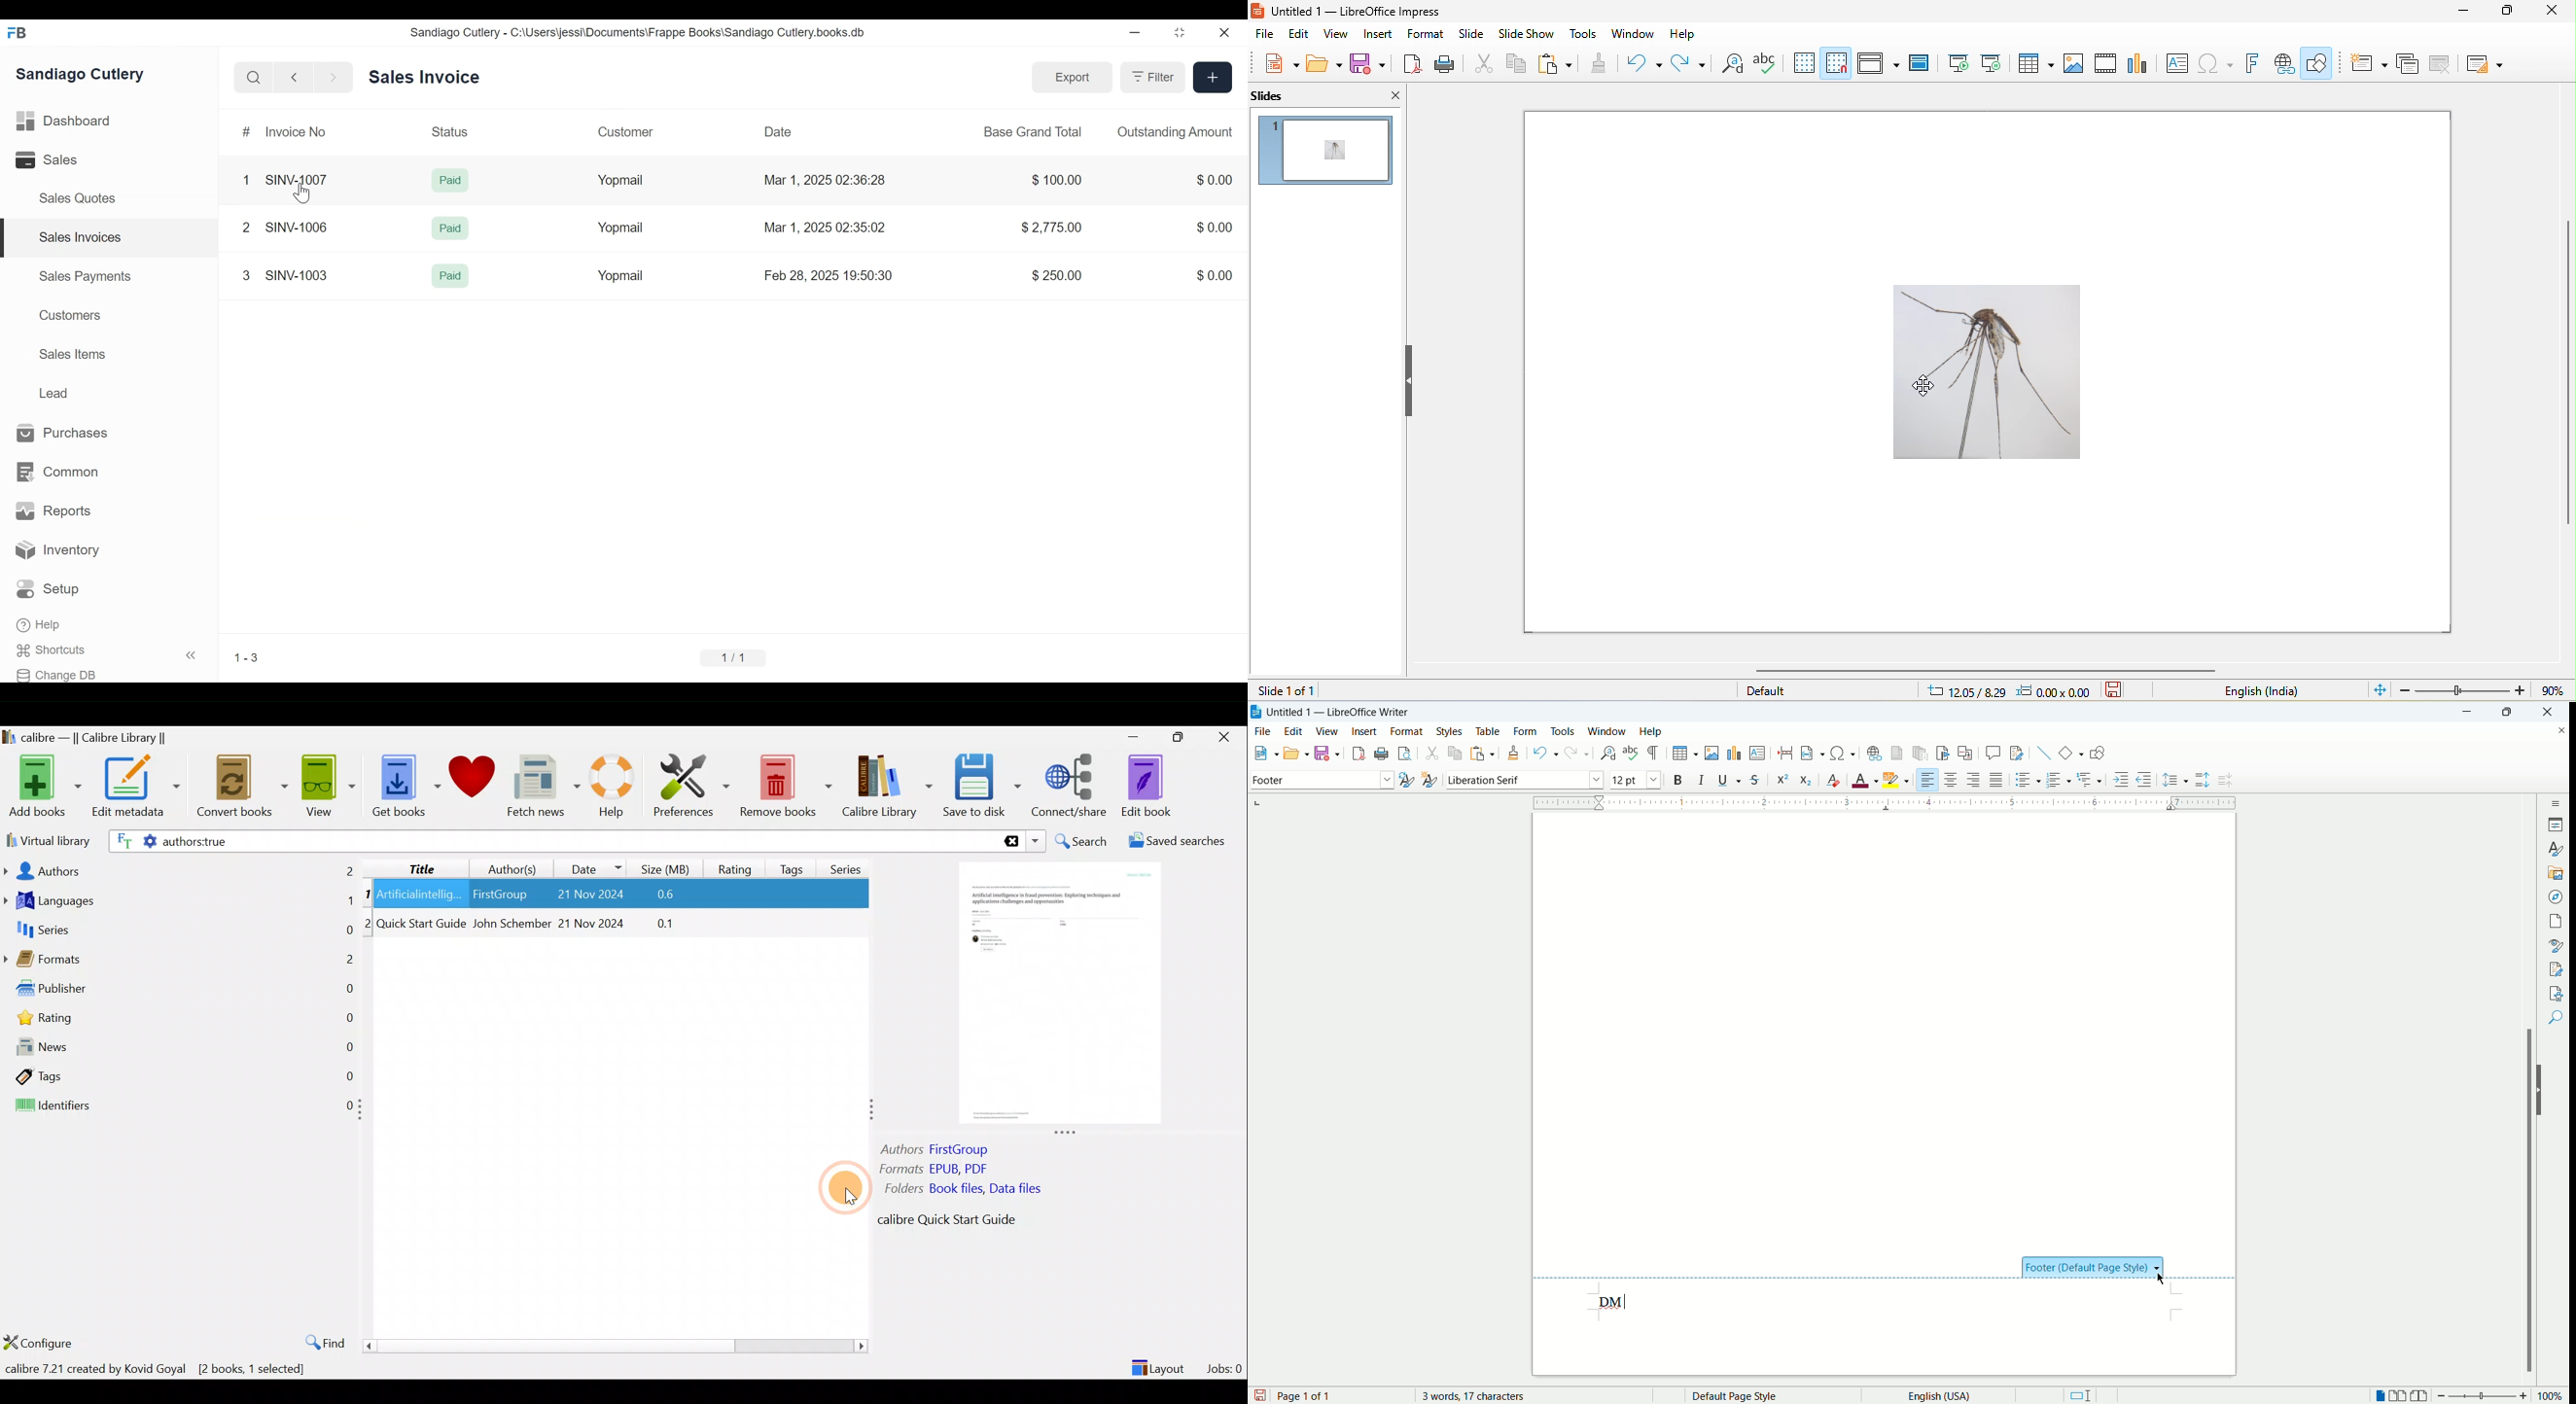  What do you see at coordinates (1052, 228) in the screenshot?
I see `$2,775.00` at bounding box center [1052, 228].